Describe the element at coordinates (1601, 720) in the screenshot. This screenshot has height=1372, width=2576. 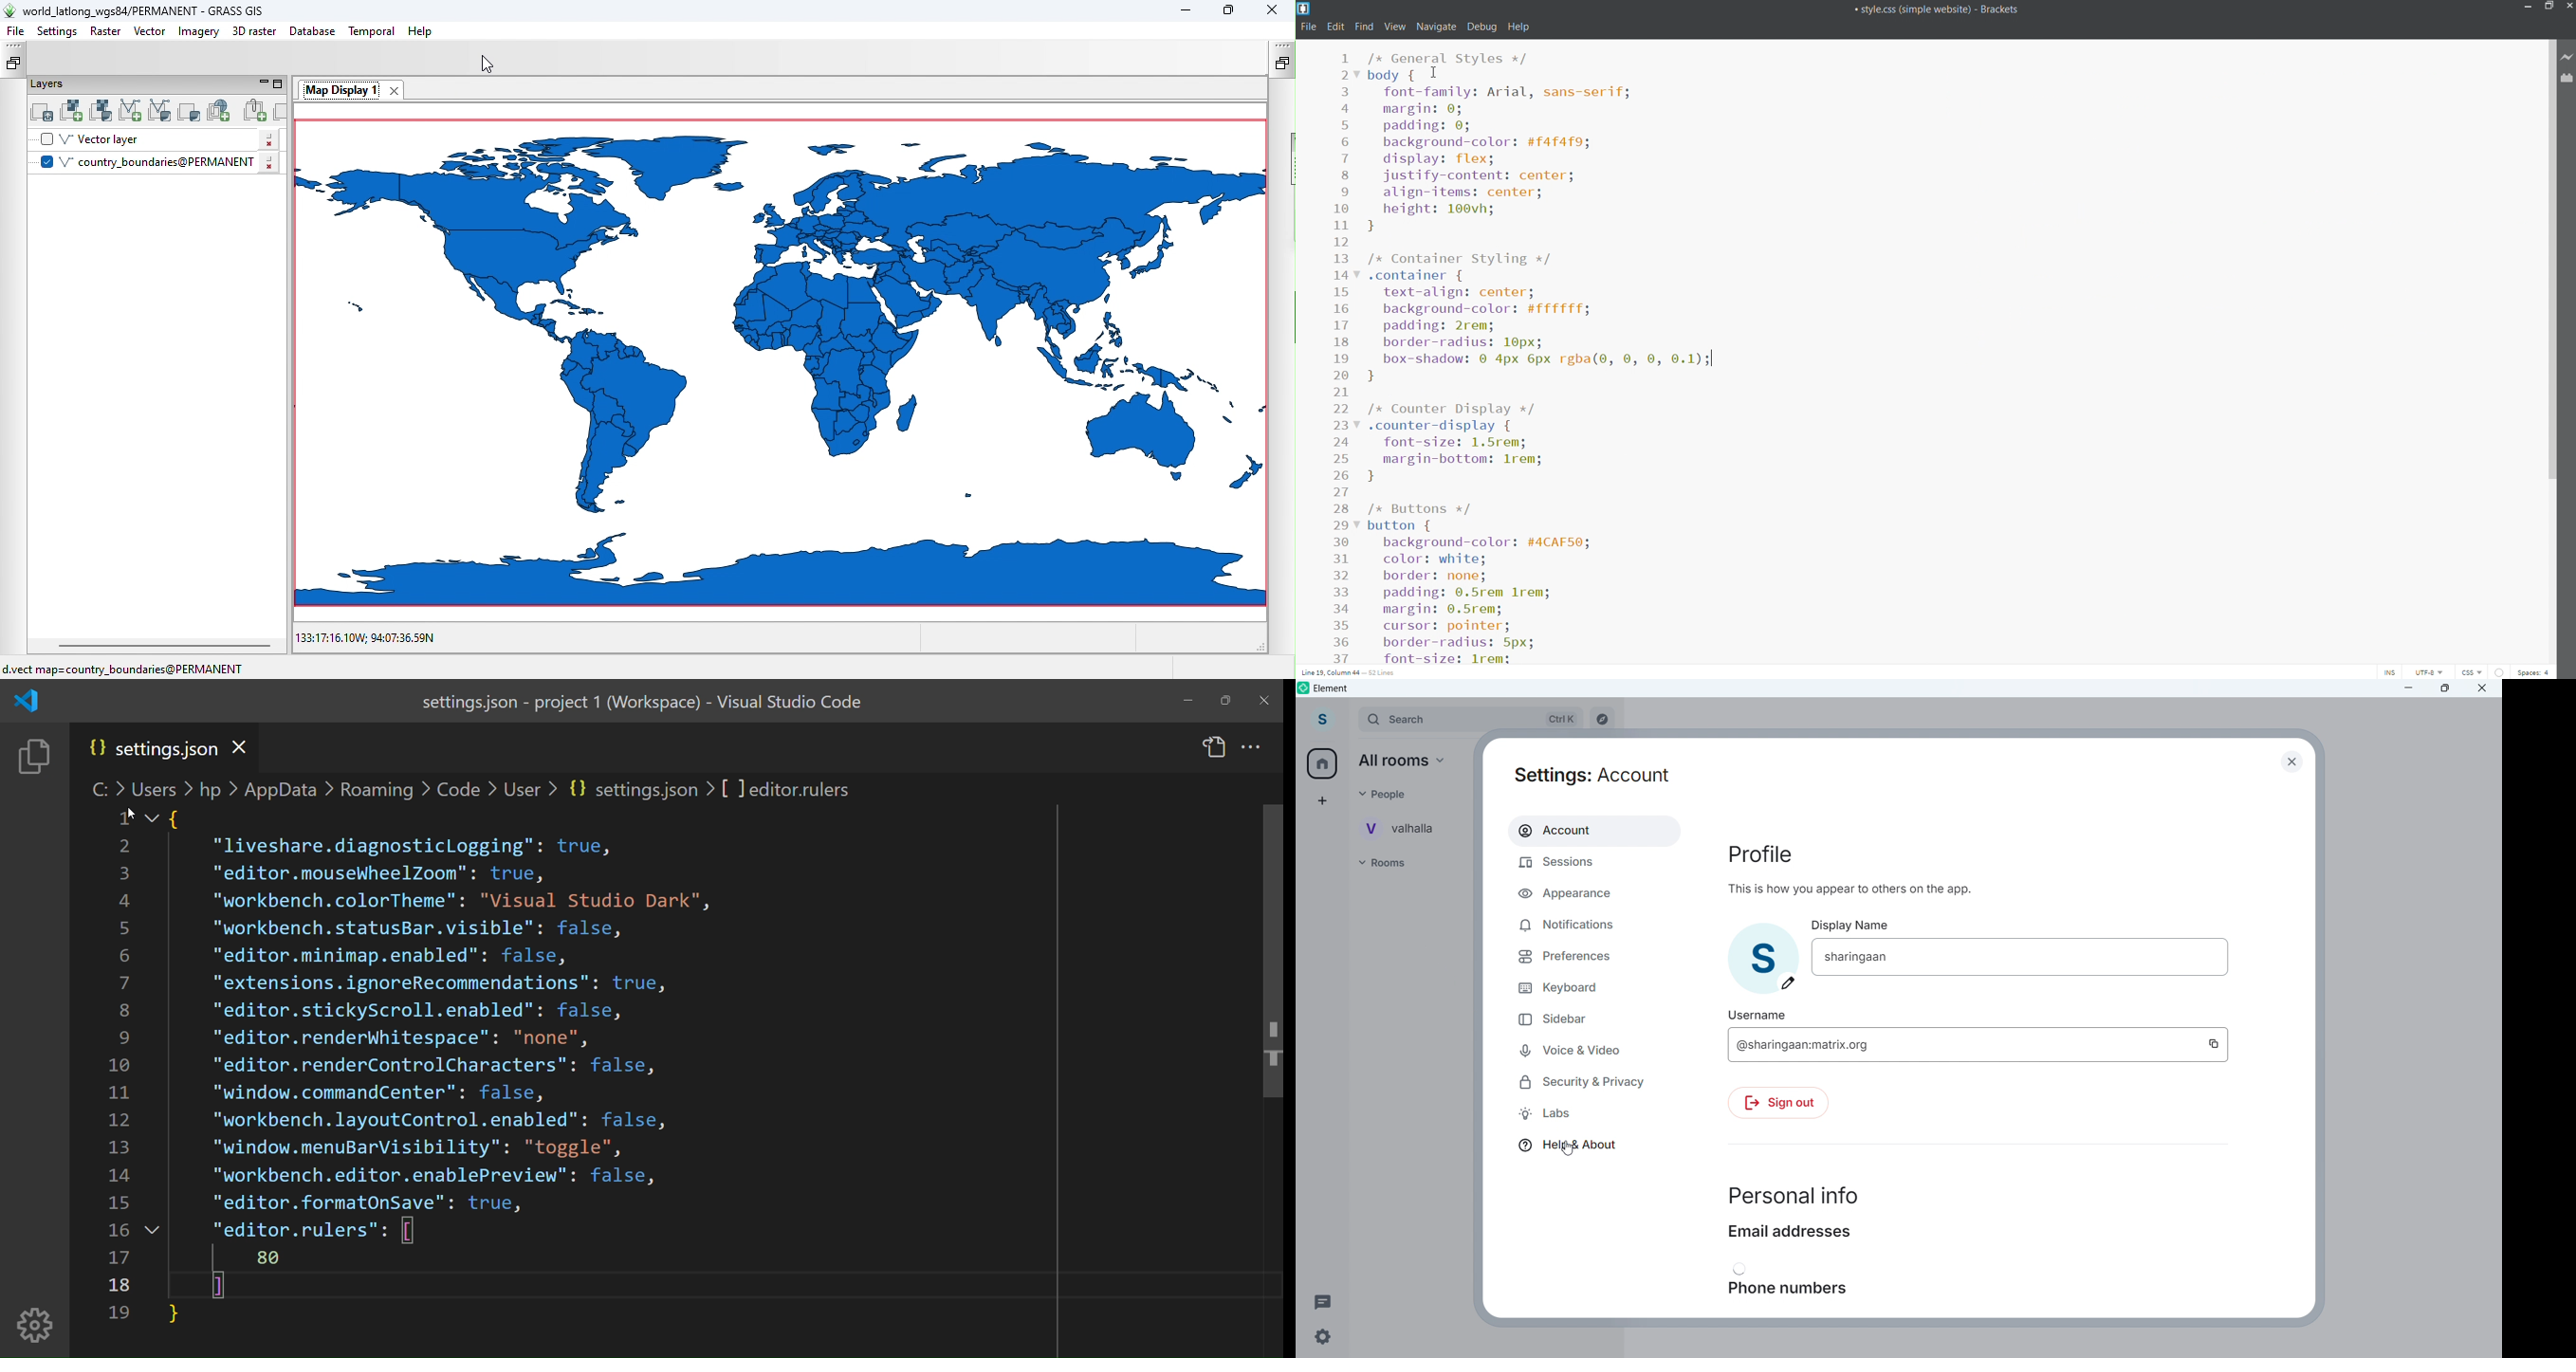
I see `Explore rooms ` at that location.